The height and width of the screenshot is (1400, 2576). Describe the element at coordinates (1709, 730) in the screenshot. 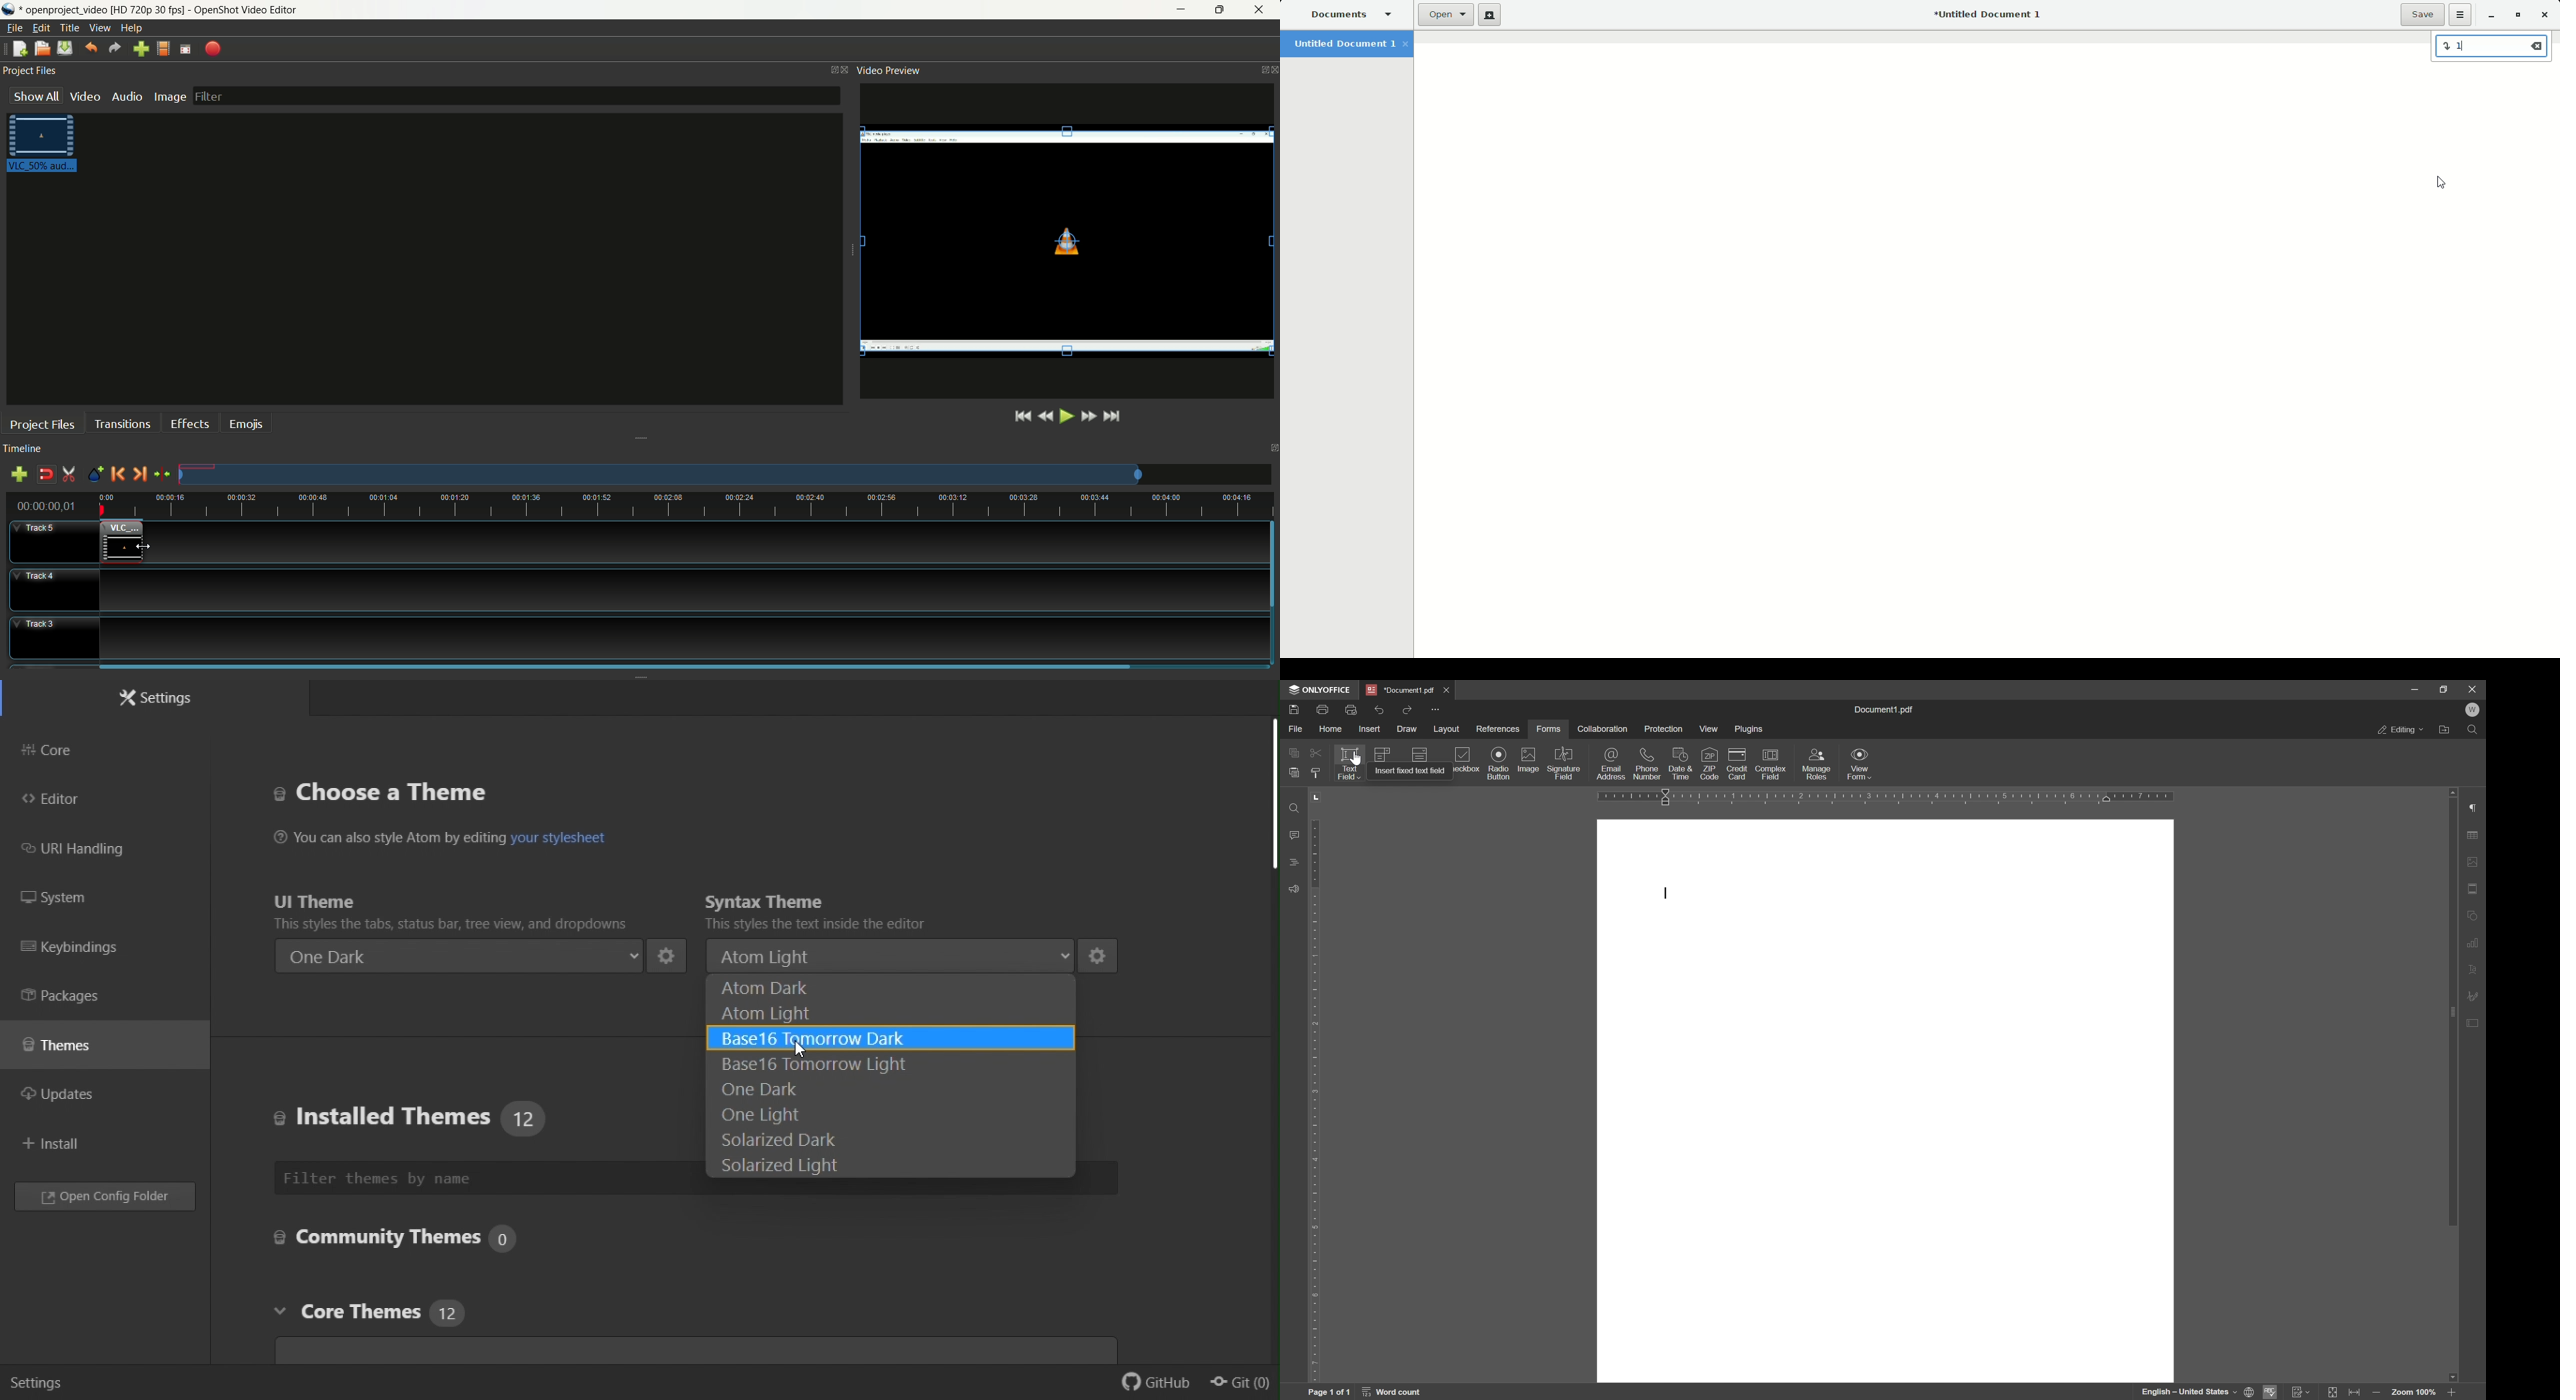

I see `view` at that location.